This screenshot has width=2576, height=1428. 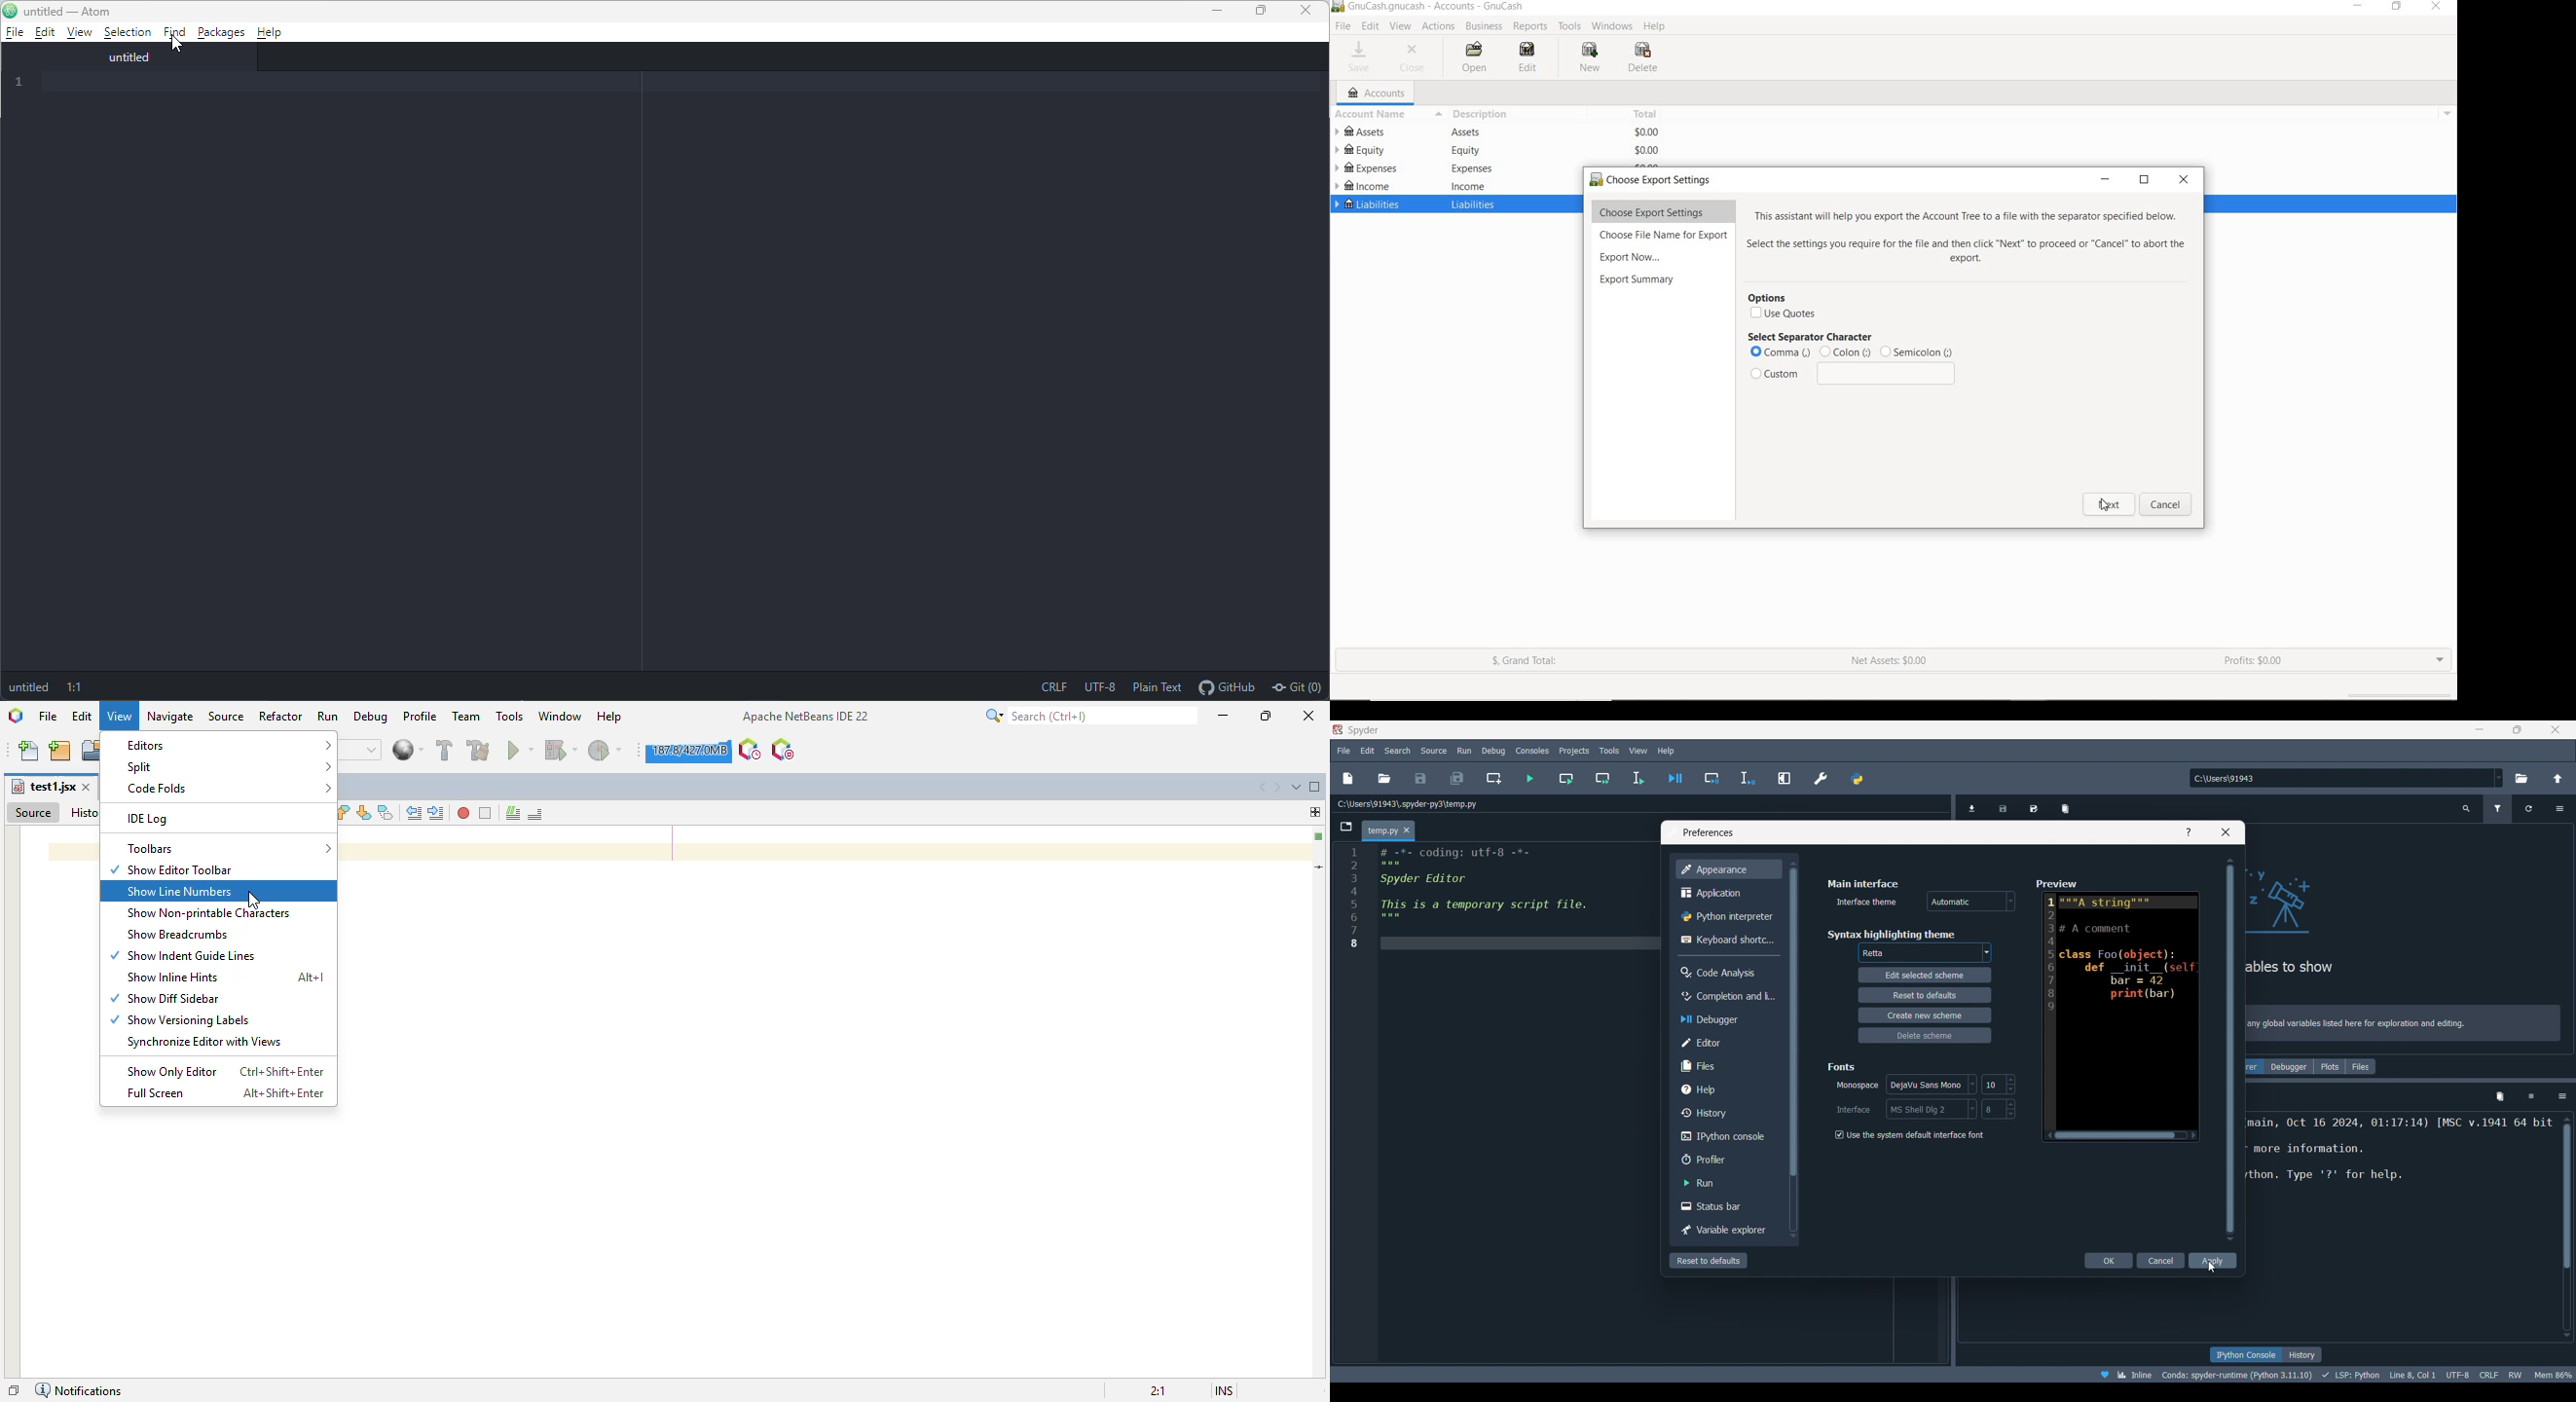 What do you see at coordinates (2562, 1096) in the screenshot?
I see `Options` at bounding box center [2562, 1096].